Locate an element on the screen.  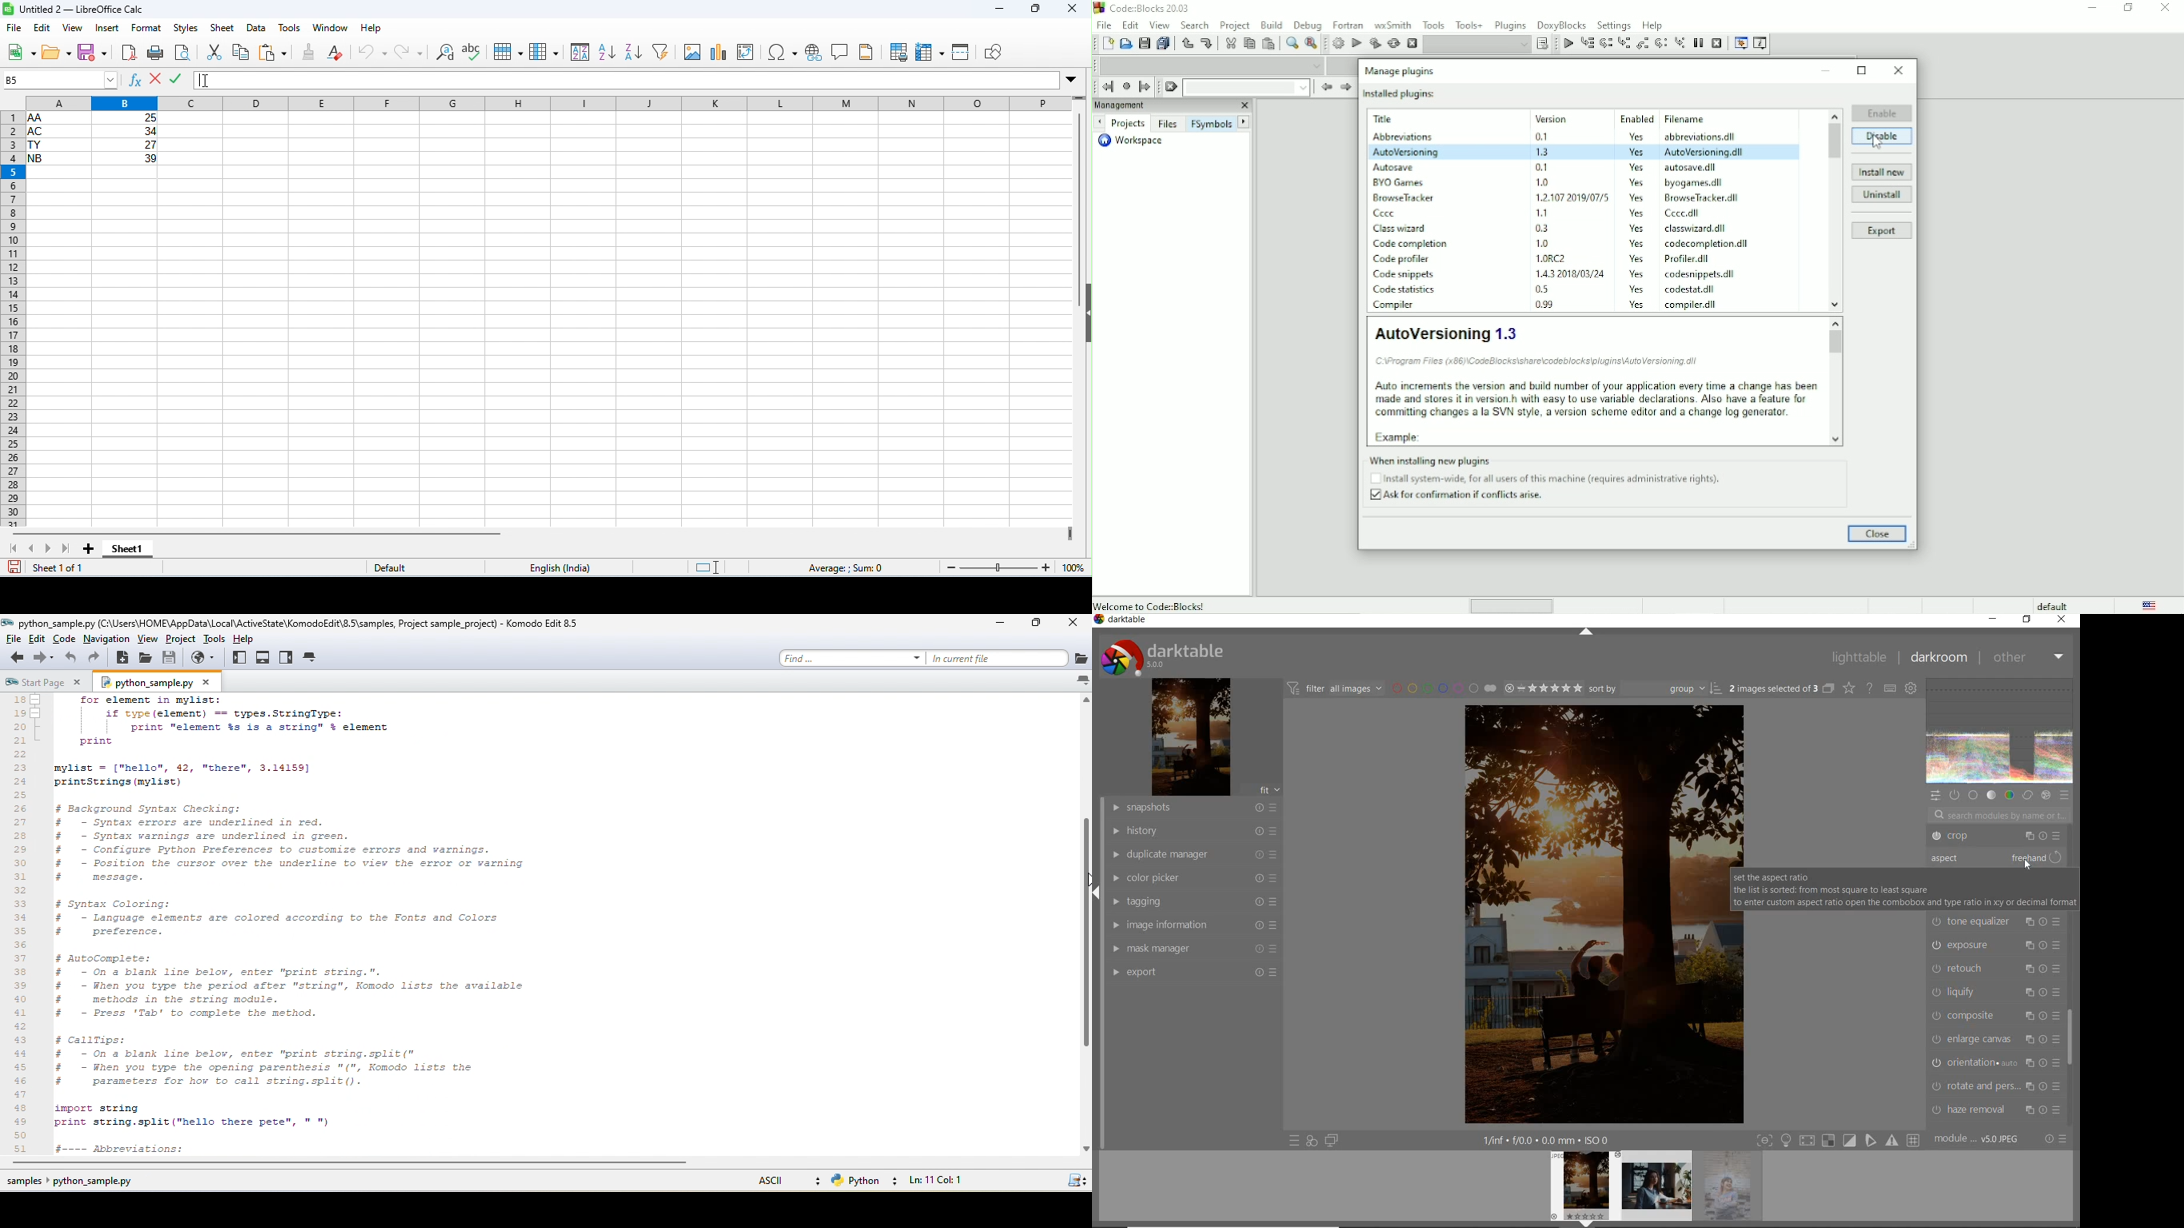
enable for online help is located at coordinates (1869, 688).